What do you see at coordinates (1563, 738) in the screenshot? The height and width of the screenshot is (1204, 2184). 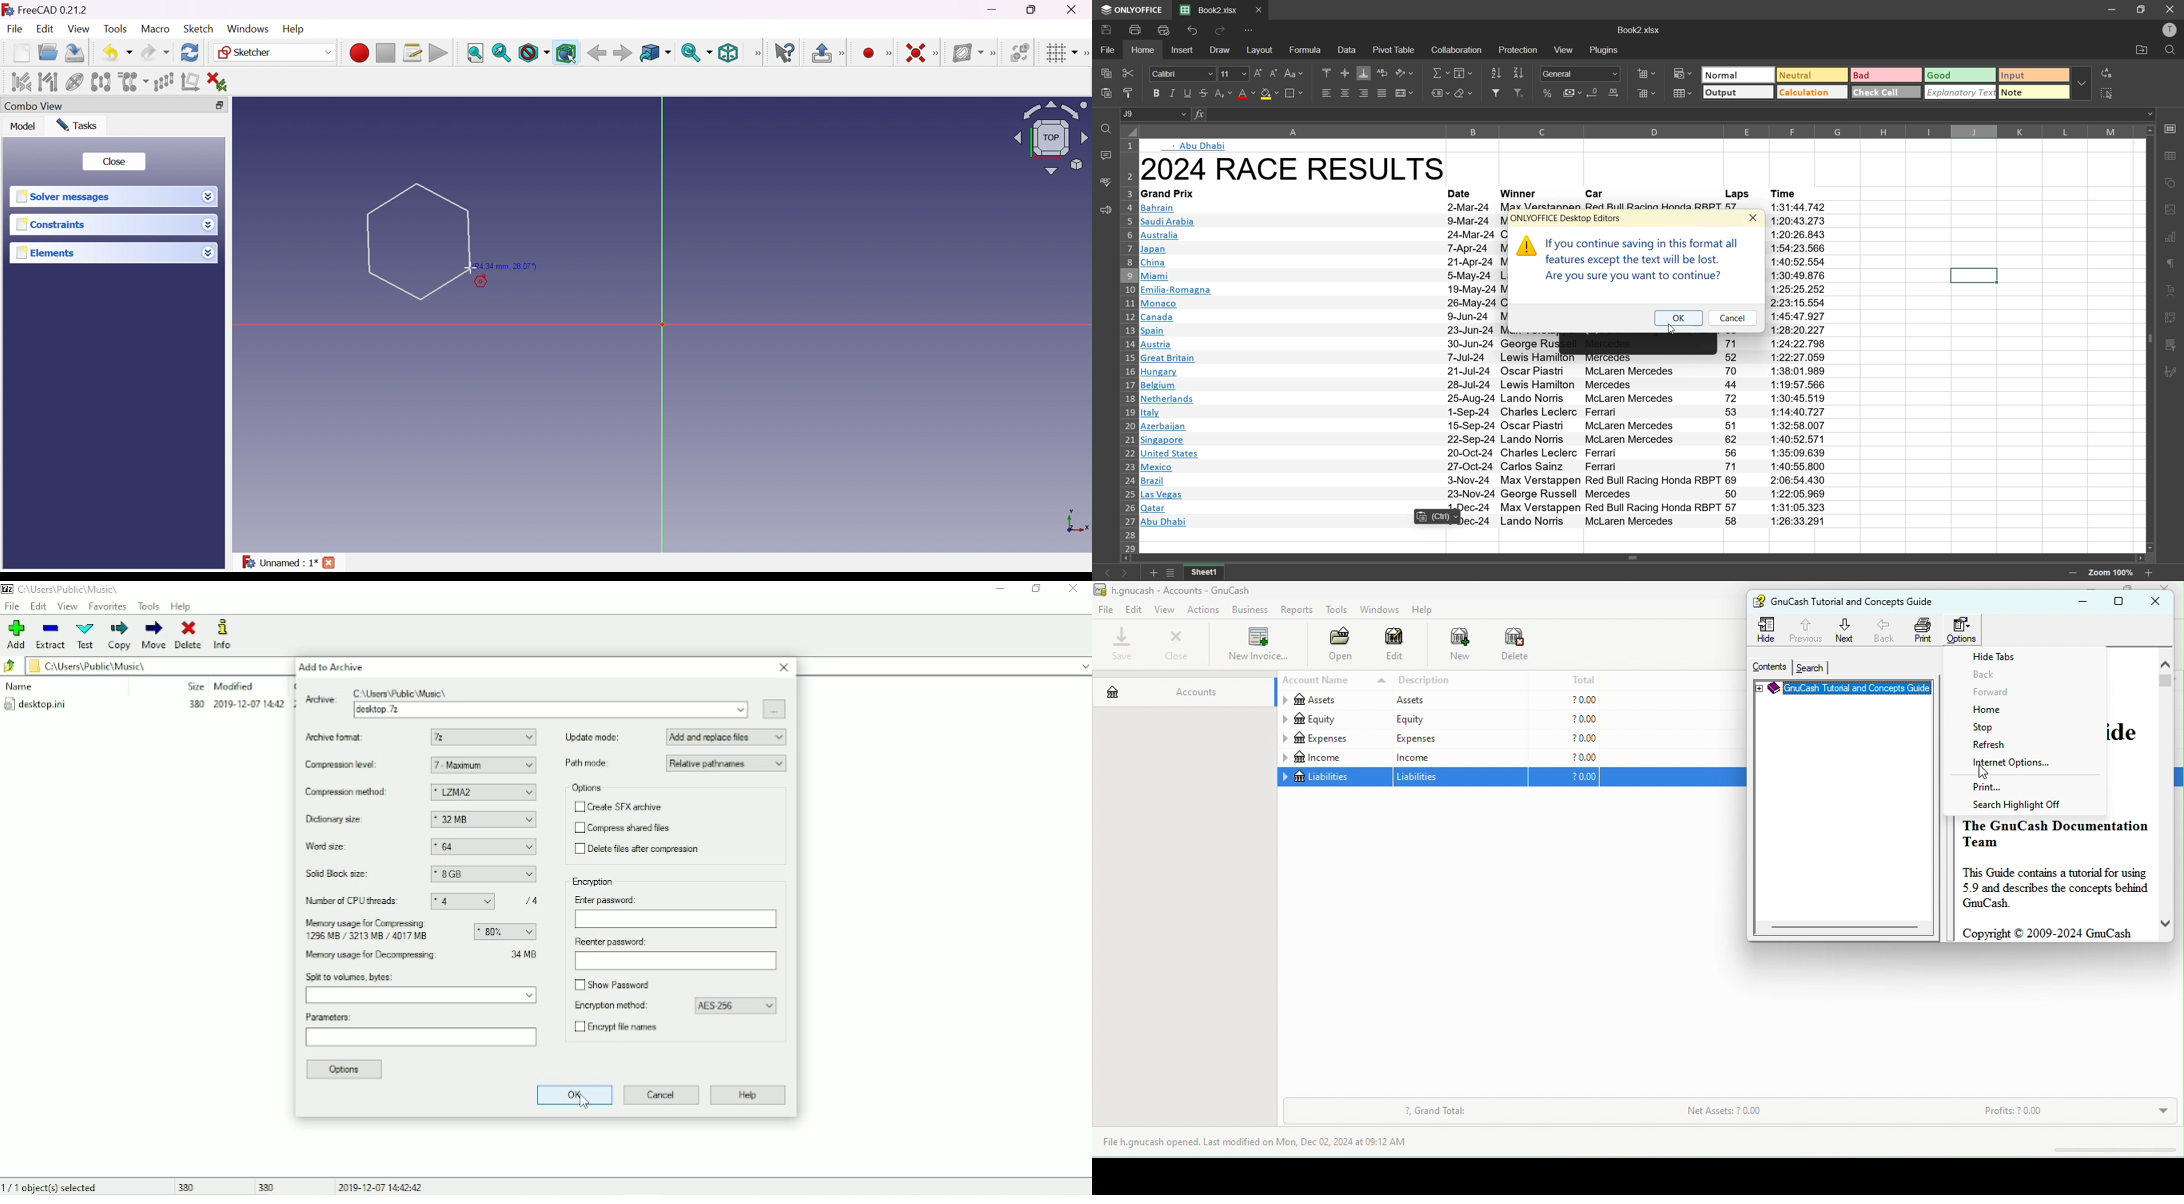 I see `?0.00` at bounding box center [1563, 738].